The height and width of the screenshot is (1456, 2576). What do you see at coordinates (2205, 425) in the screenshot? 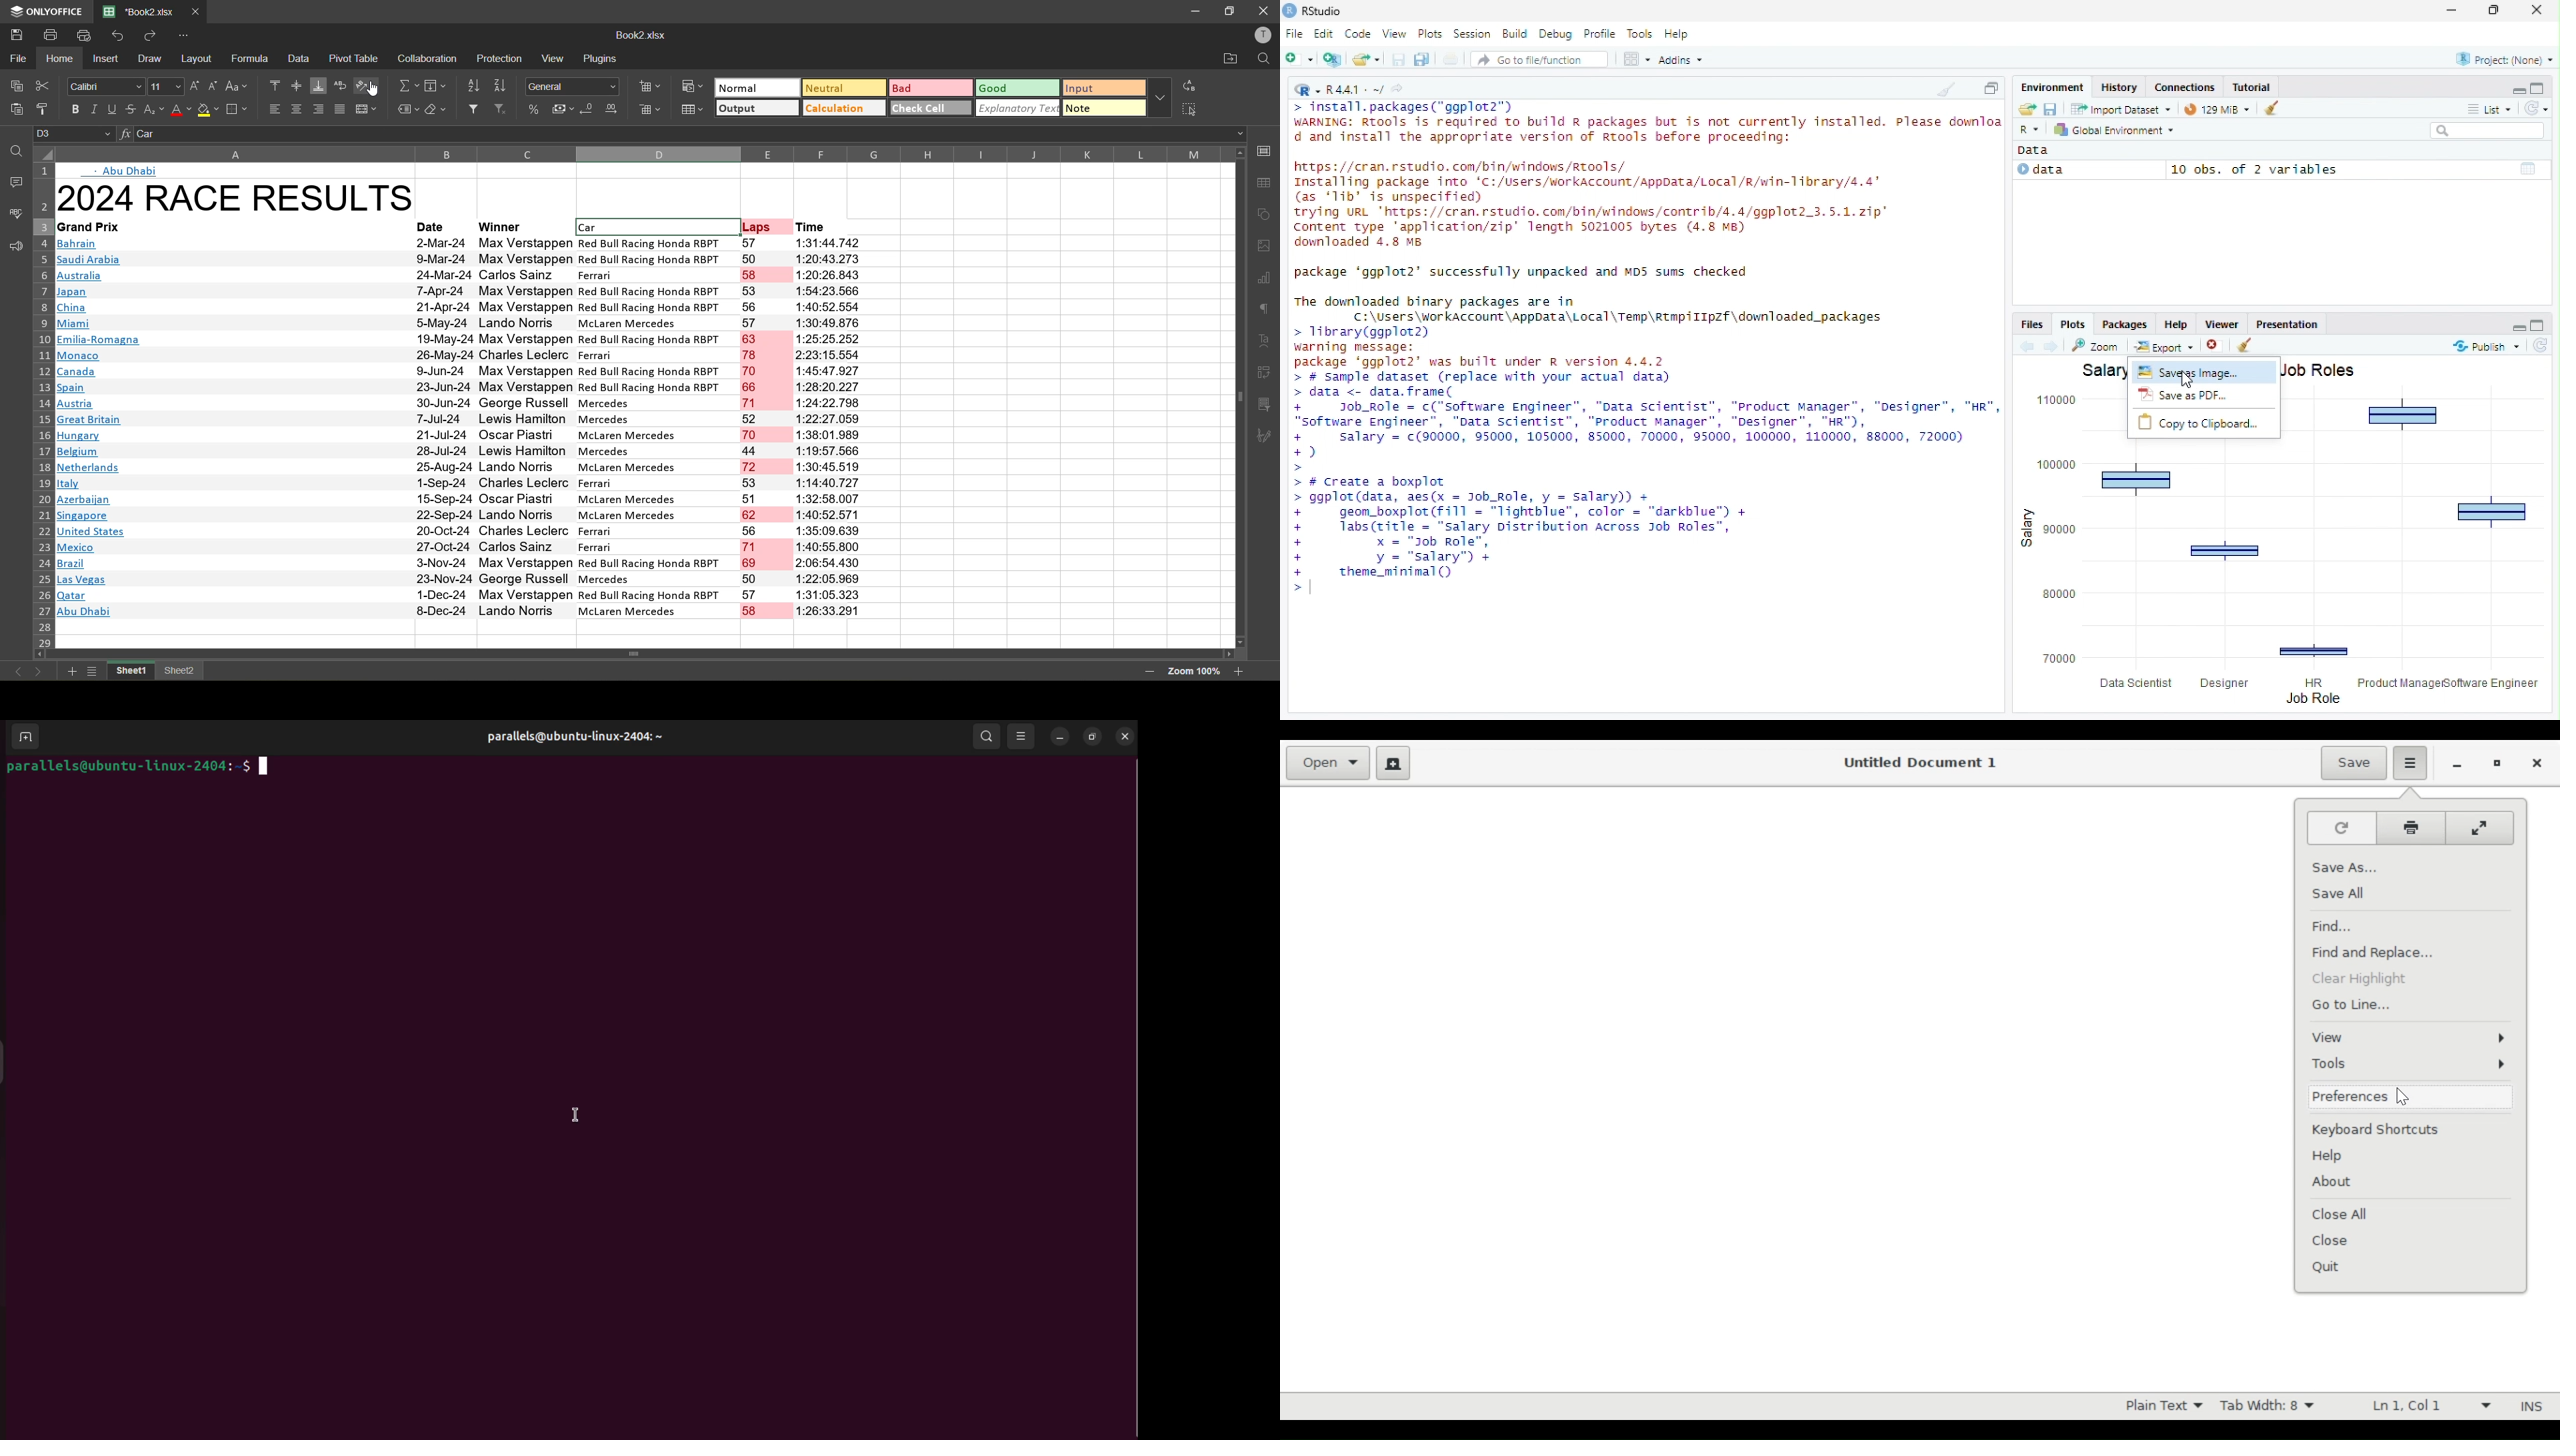
I see `Copy to clipboard` at bounding box center [2205, 425].